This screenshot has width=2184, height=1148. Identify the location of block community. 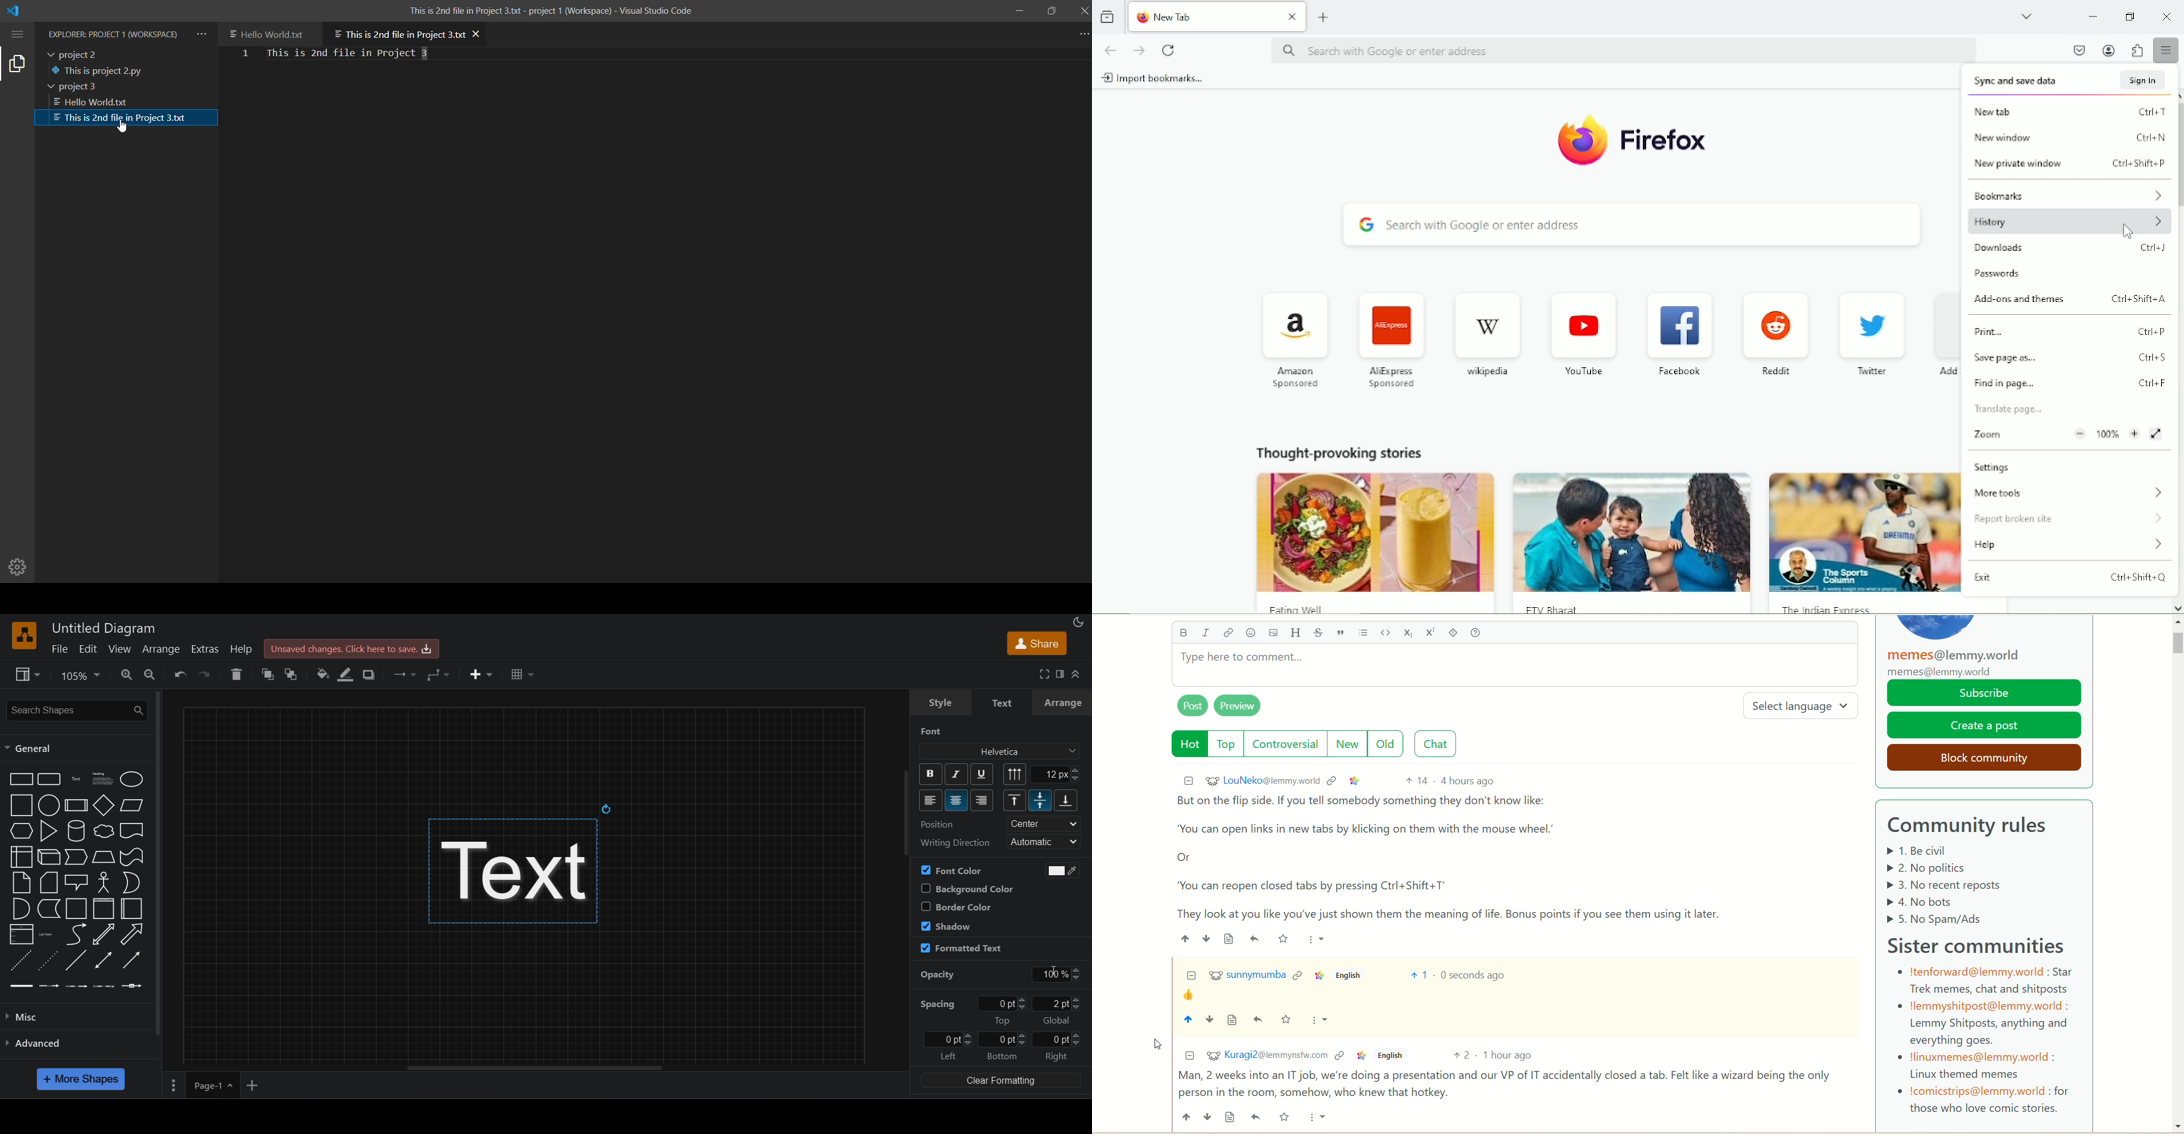
(1980, 756).